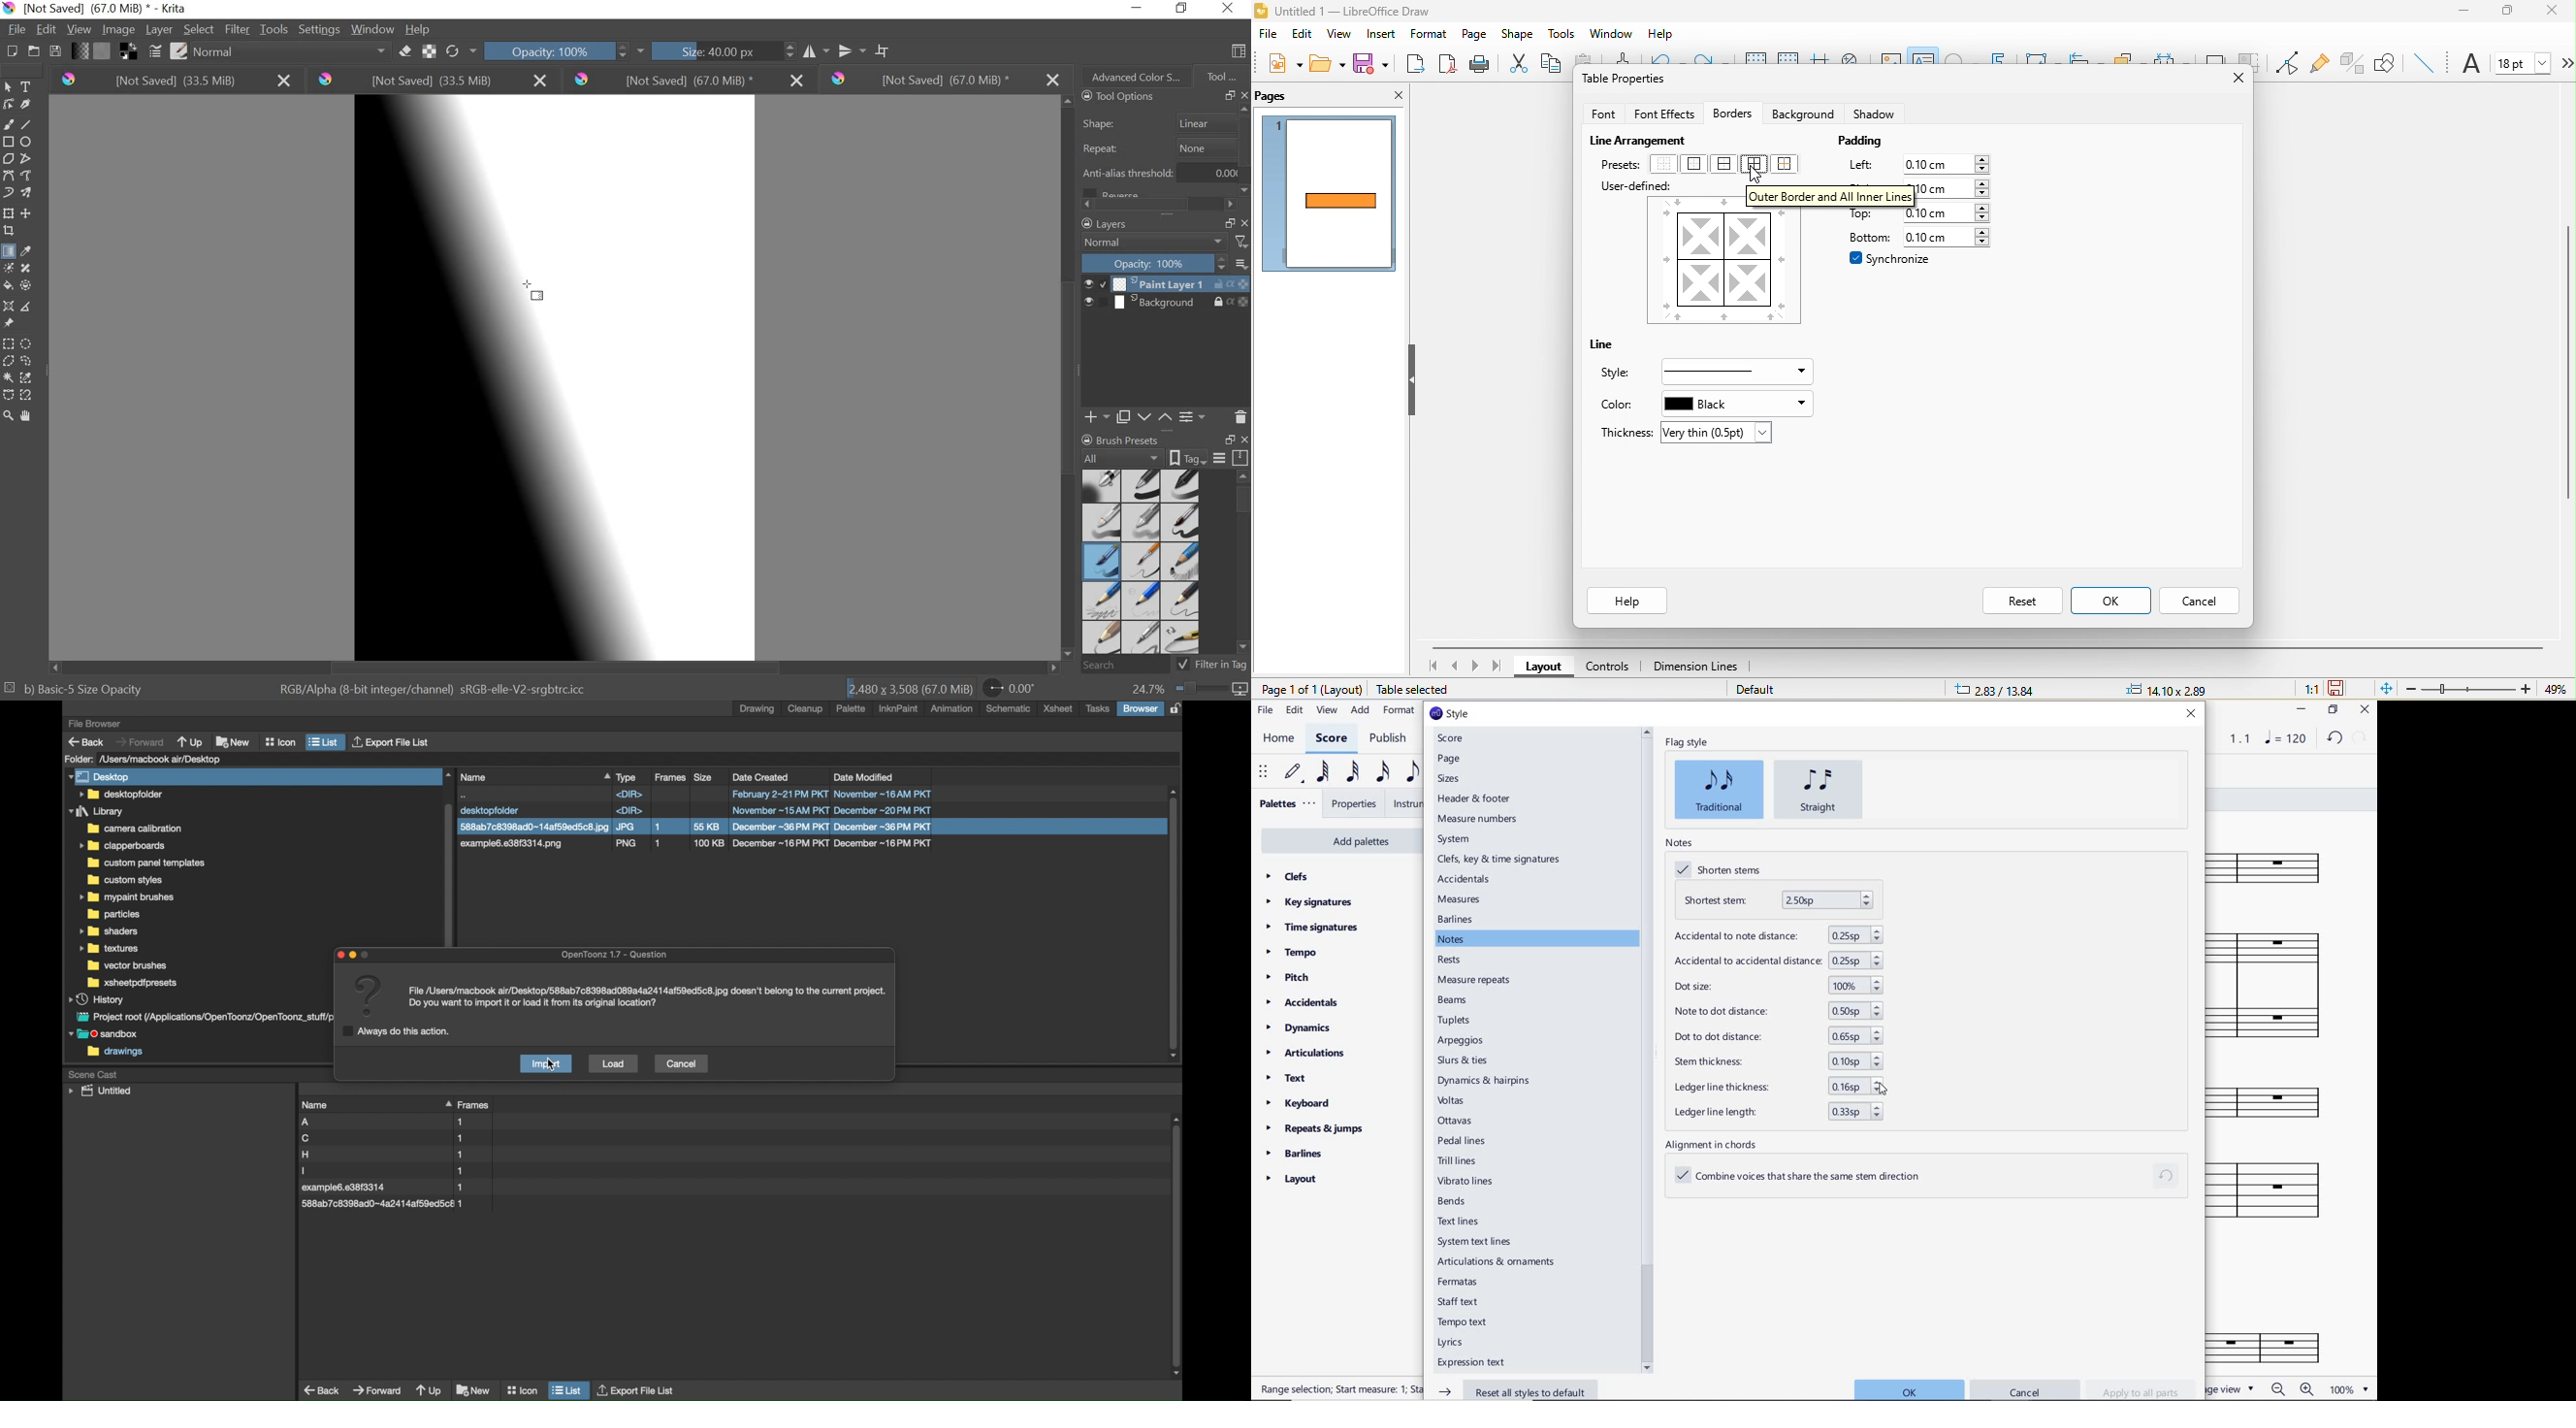  I want to click on continuous selection, so click(8, 377).